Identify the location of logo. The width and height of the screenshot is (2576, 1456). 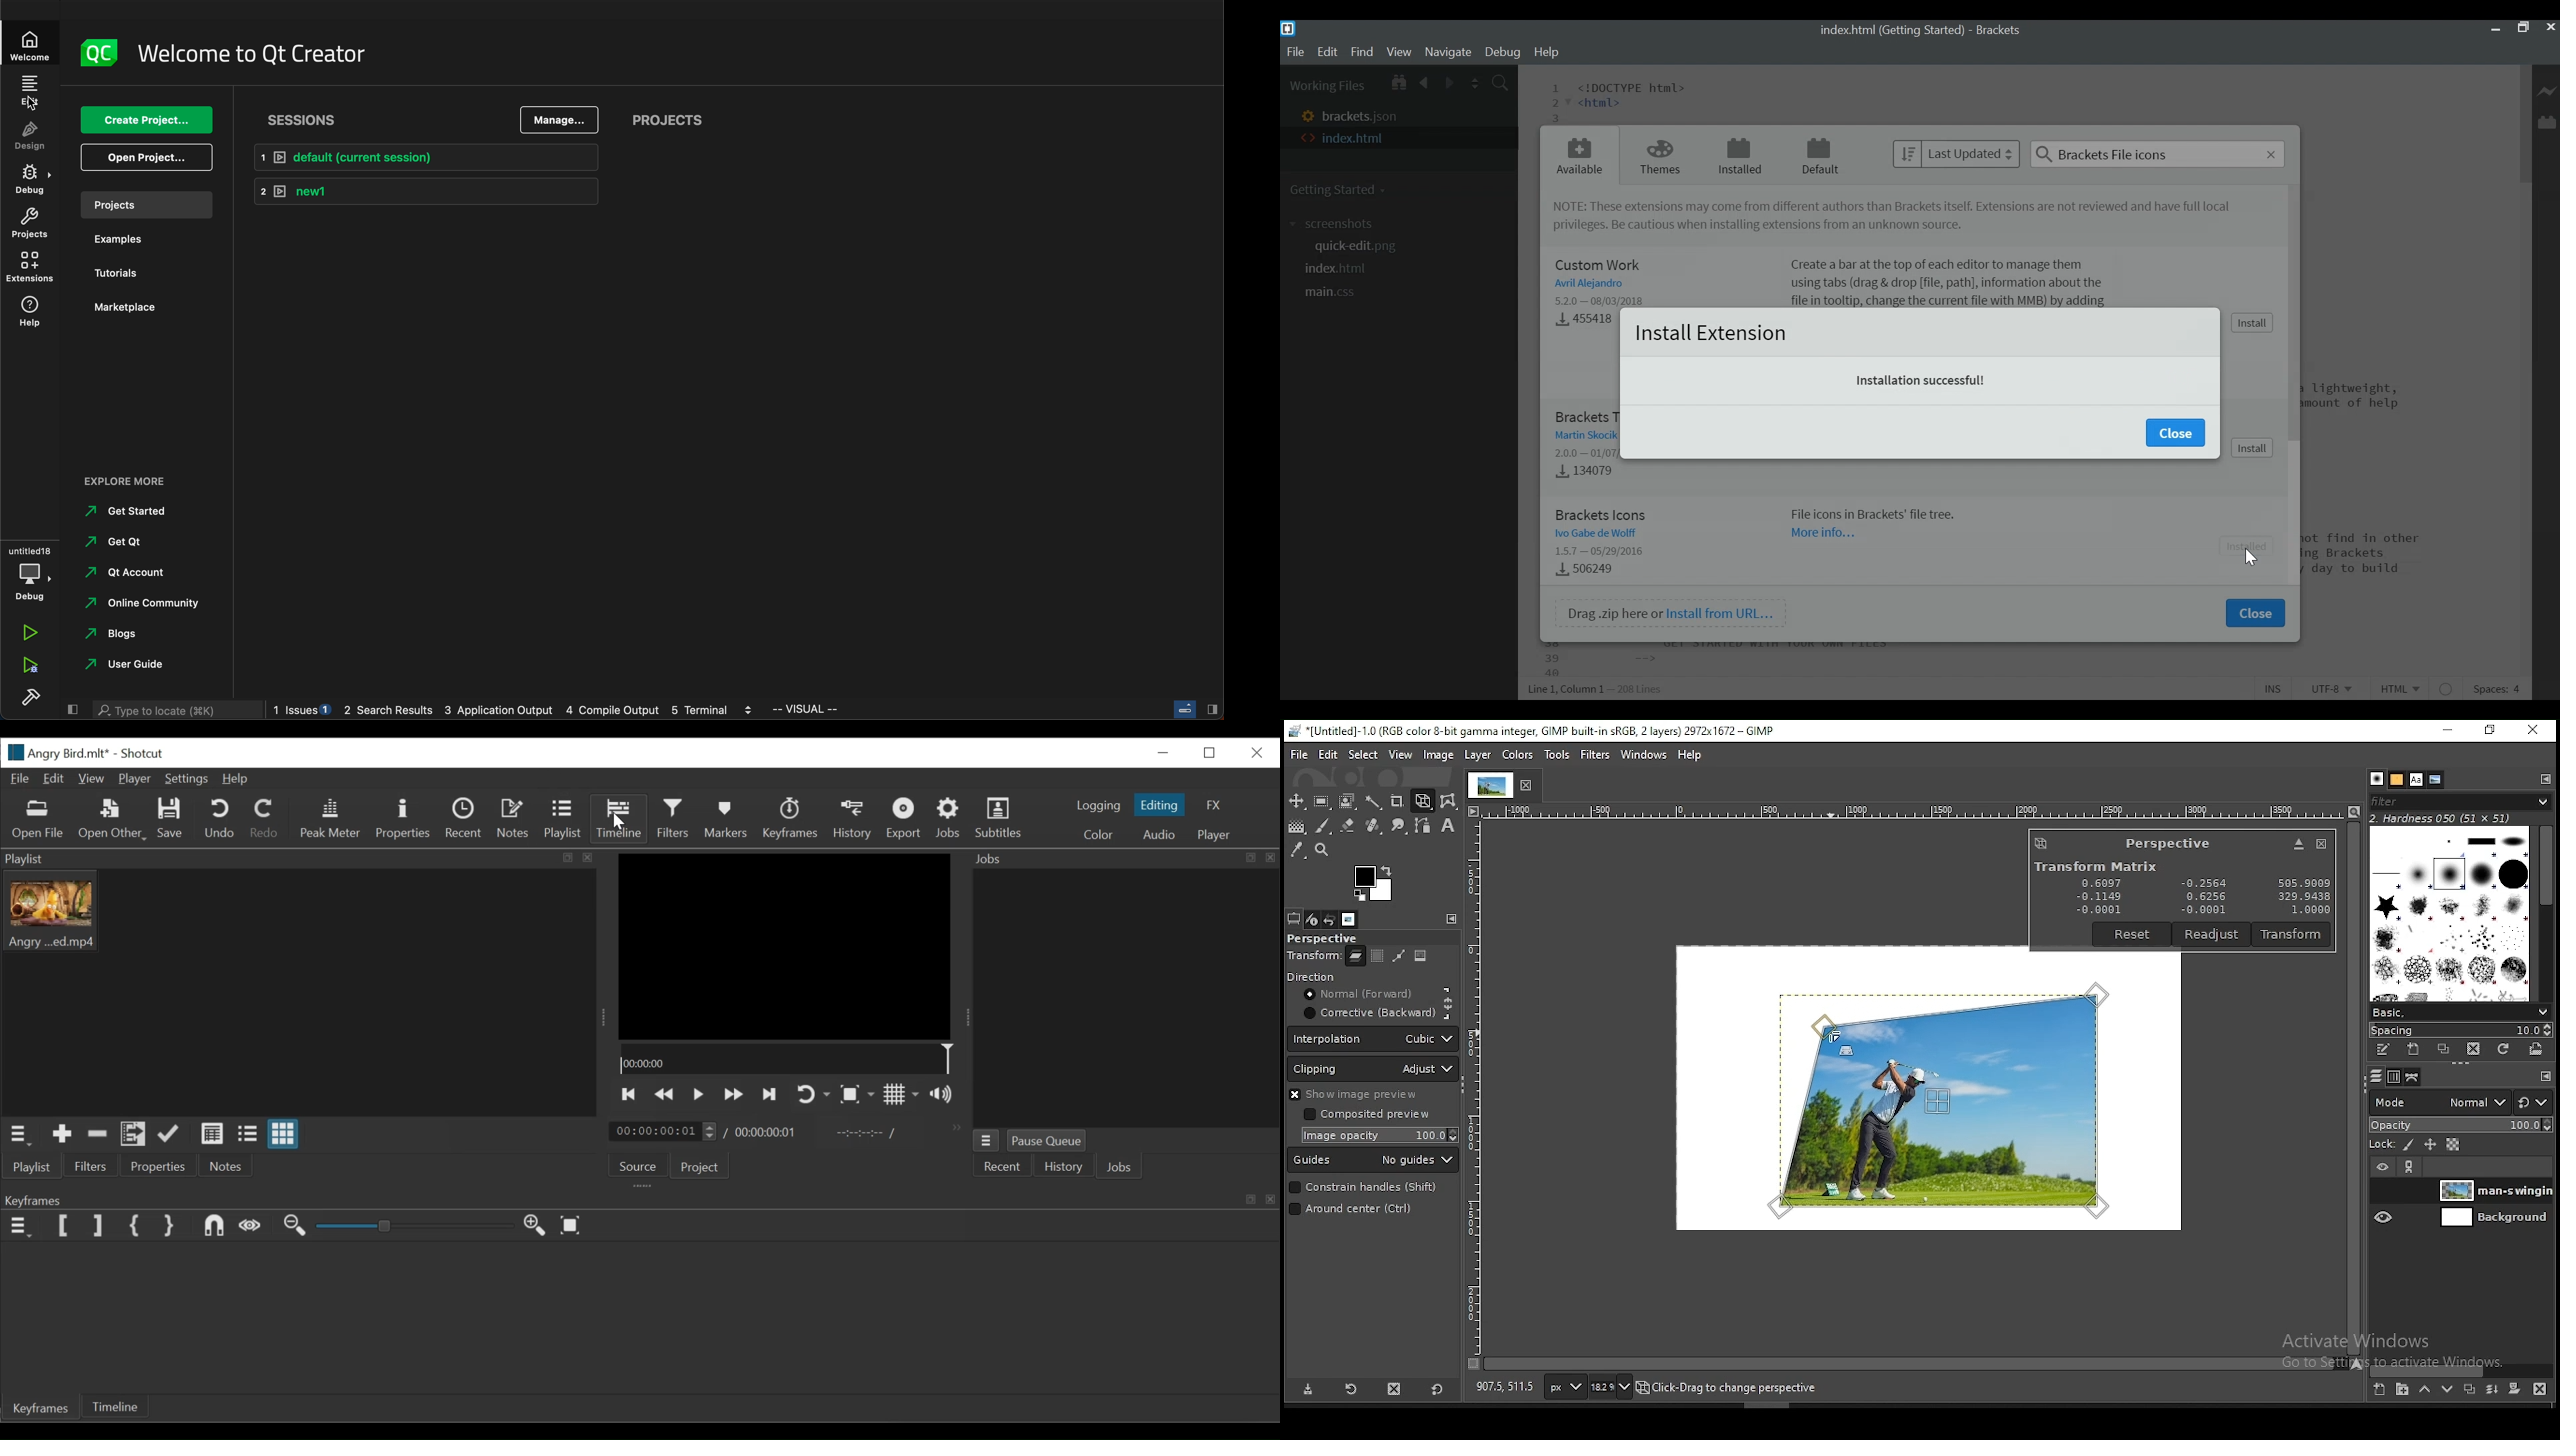
(2041, 843).